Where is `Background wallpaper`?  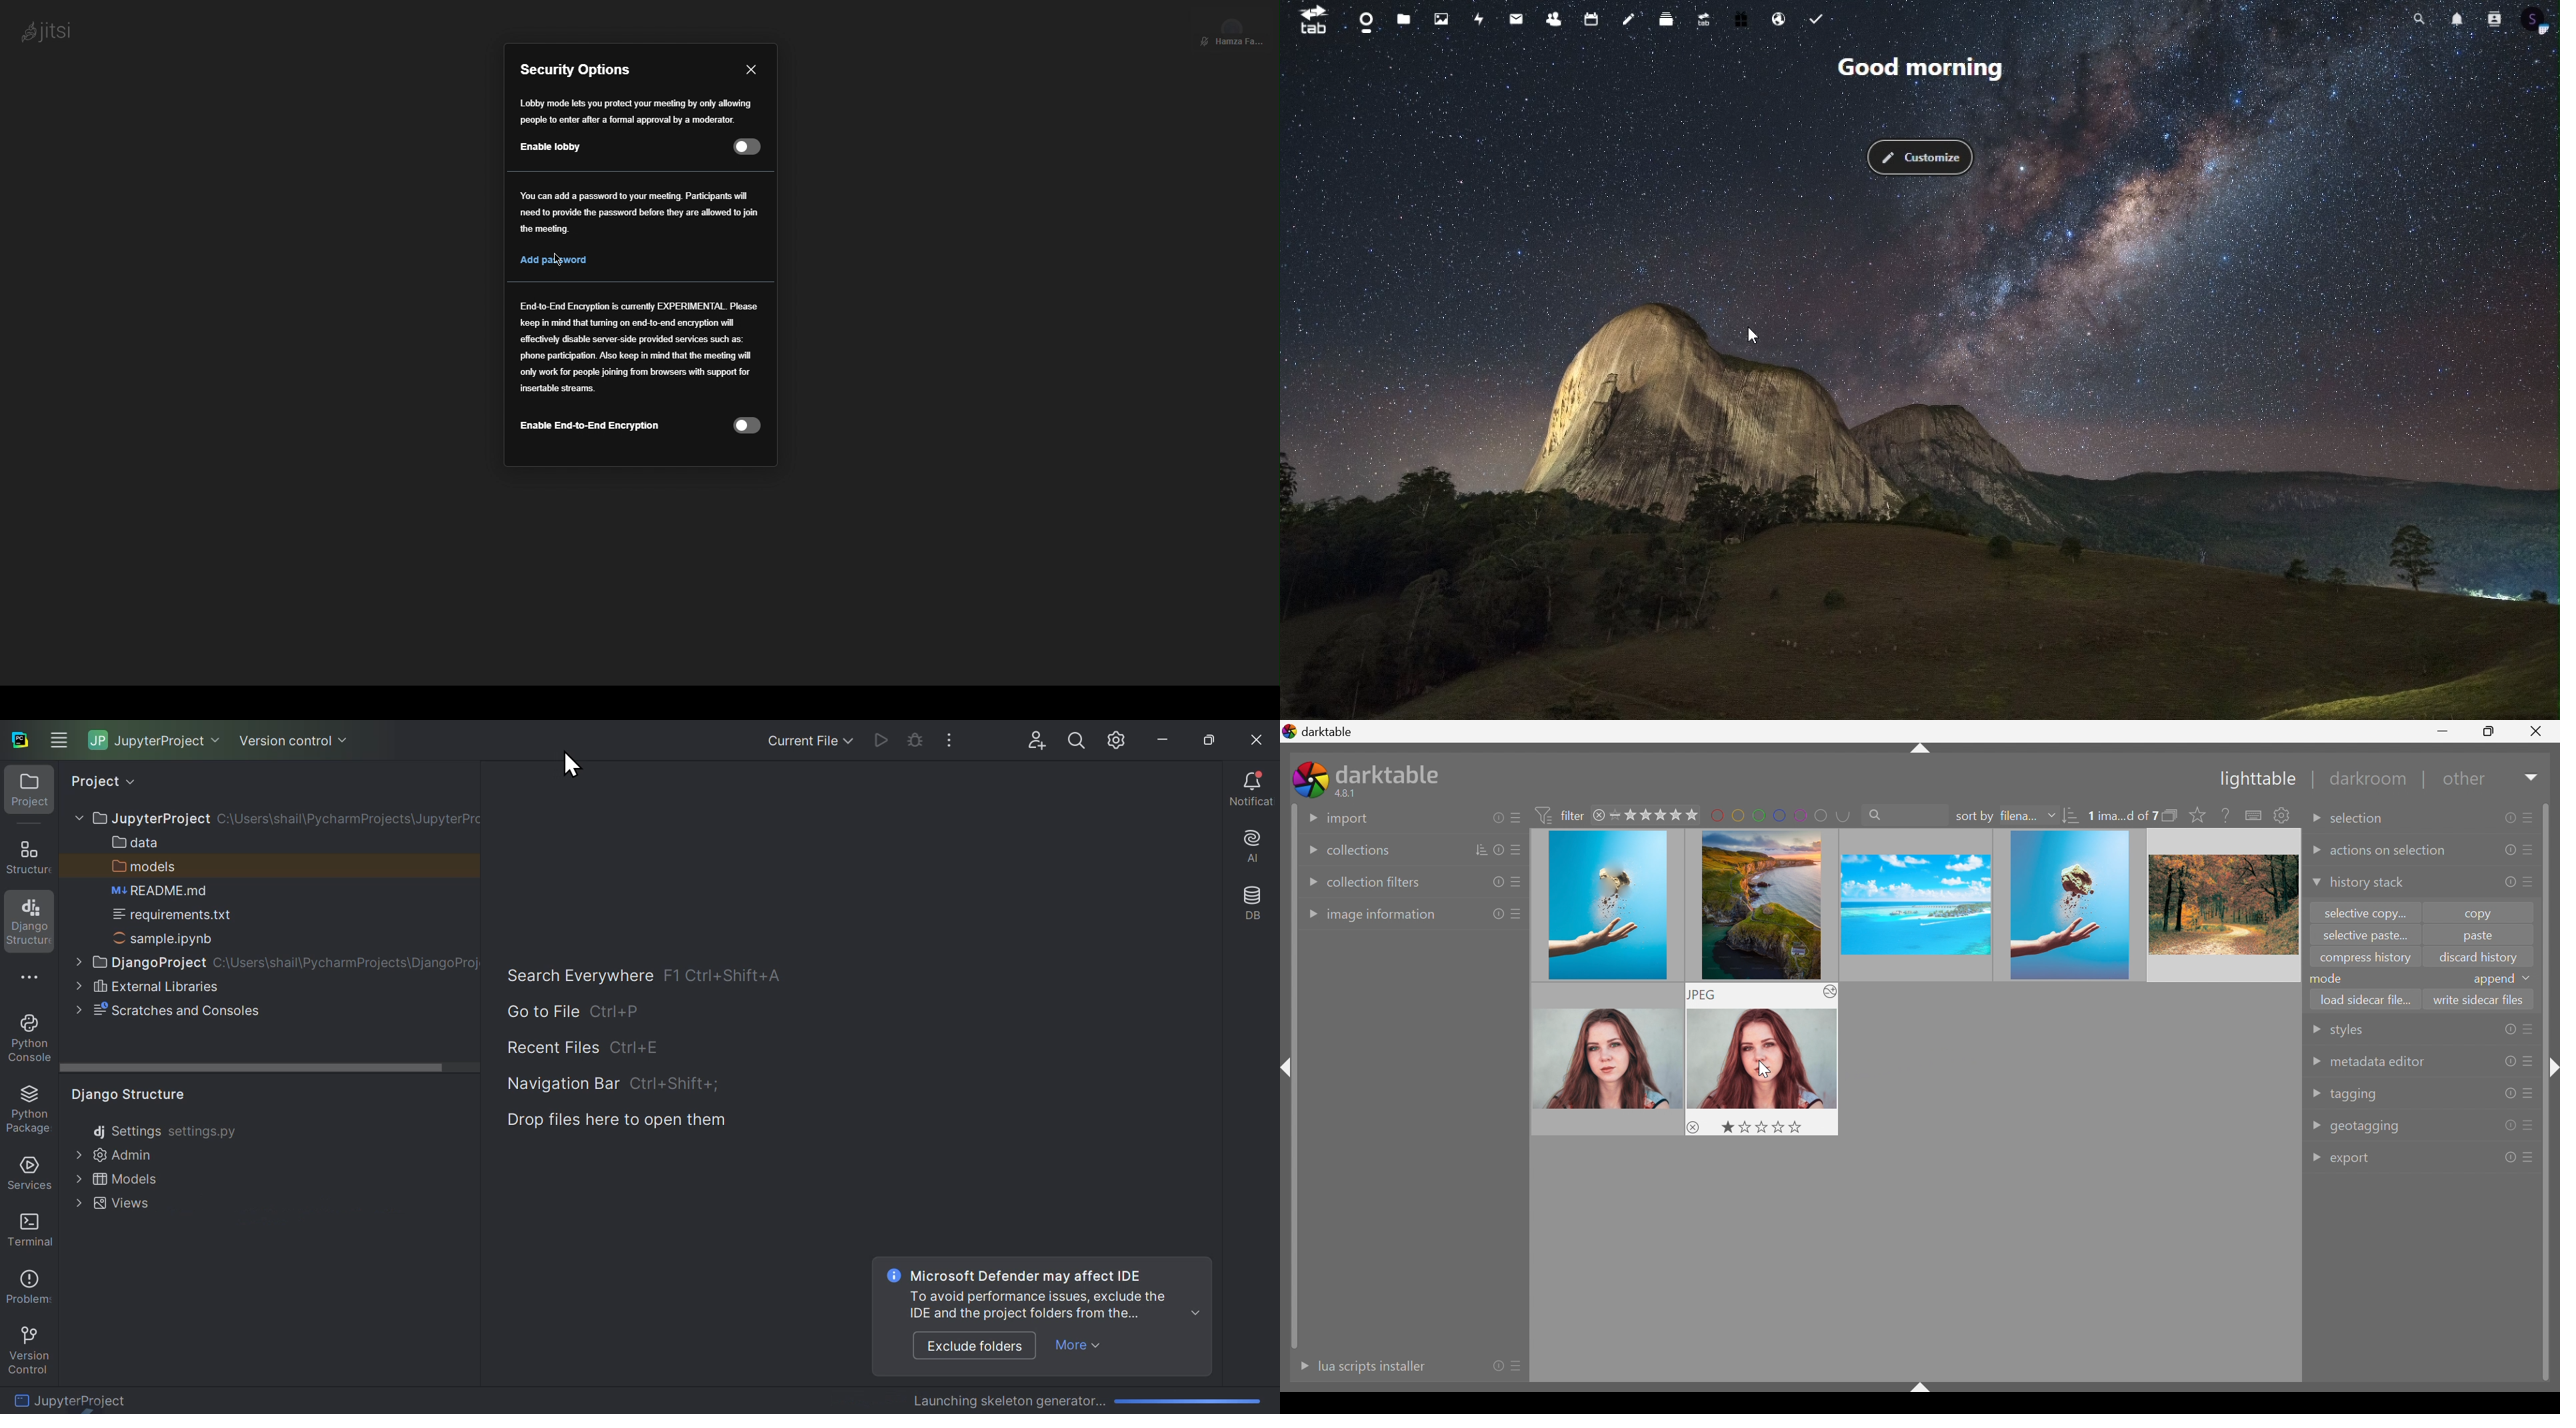
Background wallpaper is located at coordinates (1920, 449).